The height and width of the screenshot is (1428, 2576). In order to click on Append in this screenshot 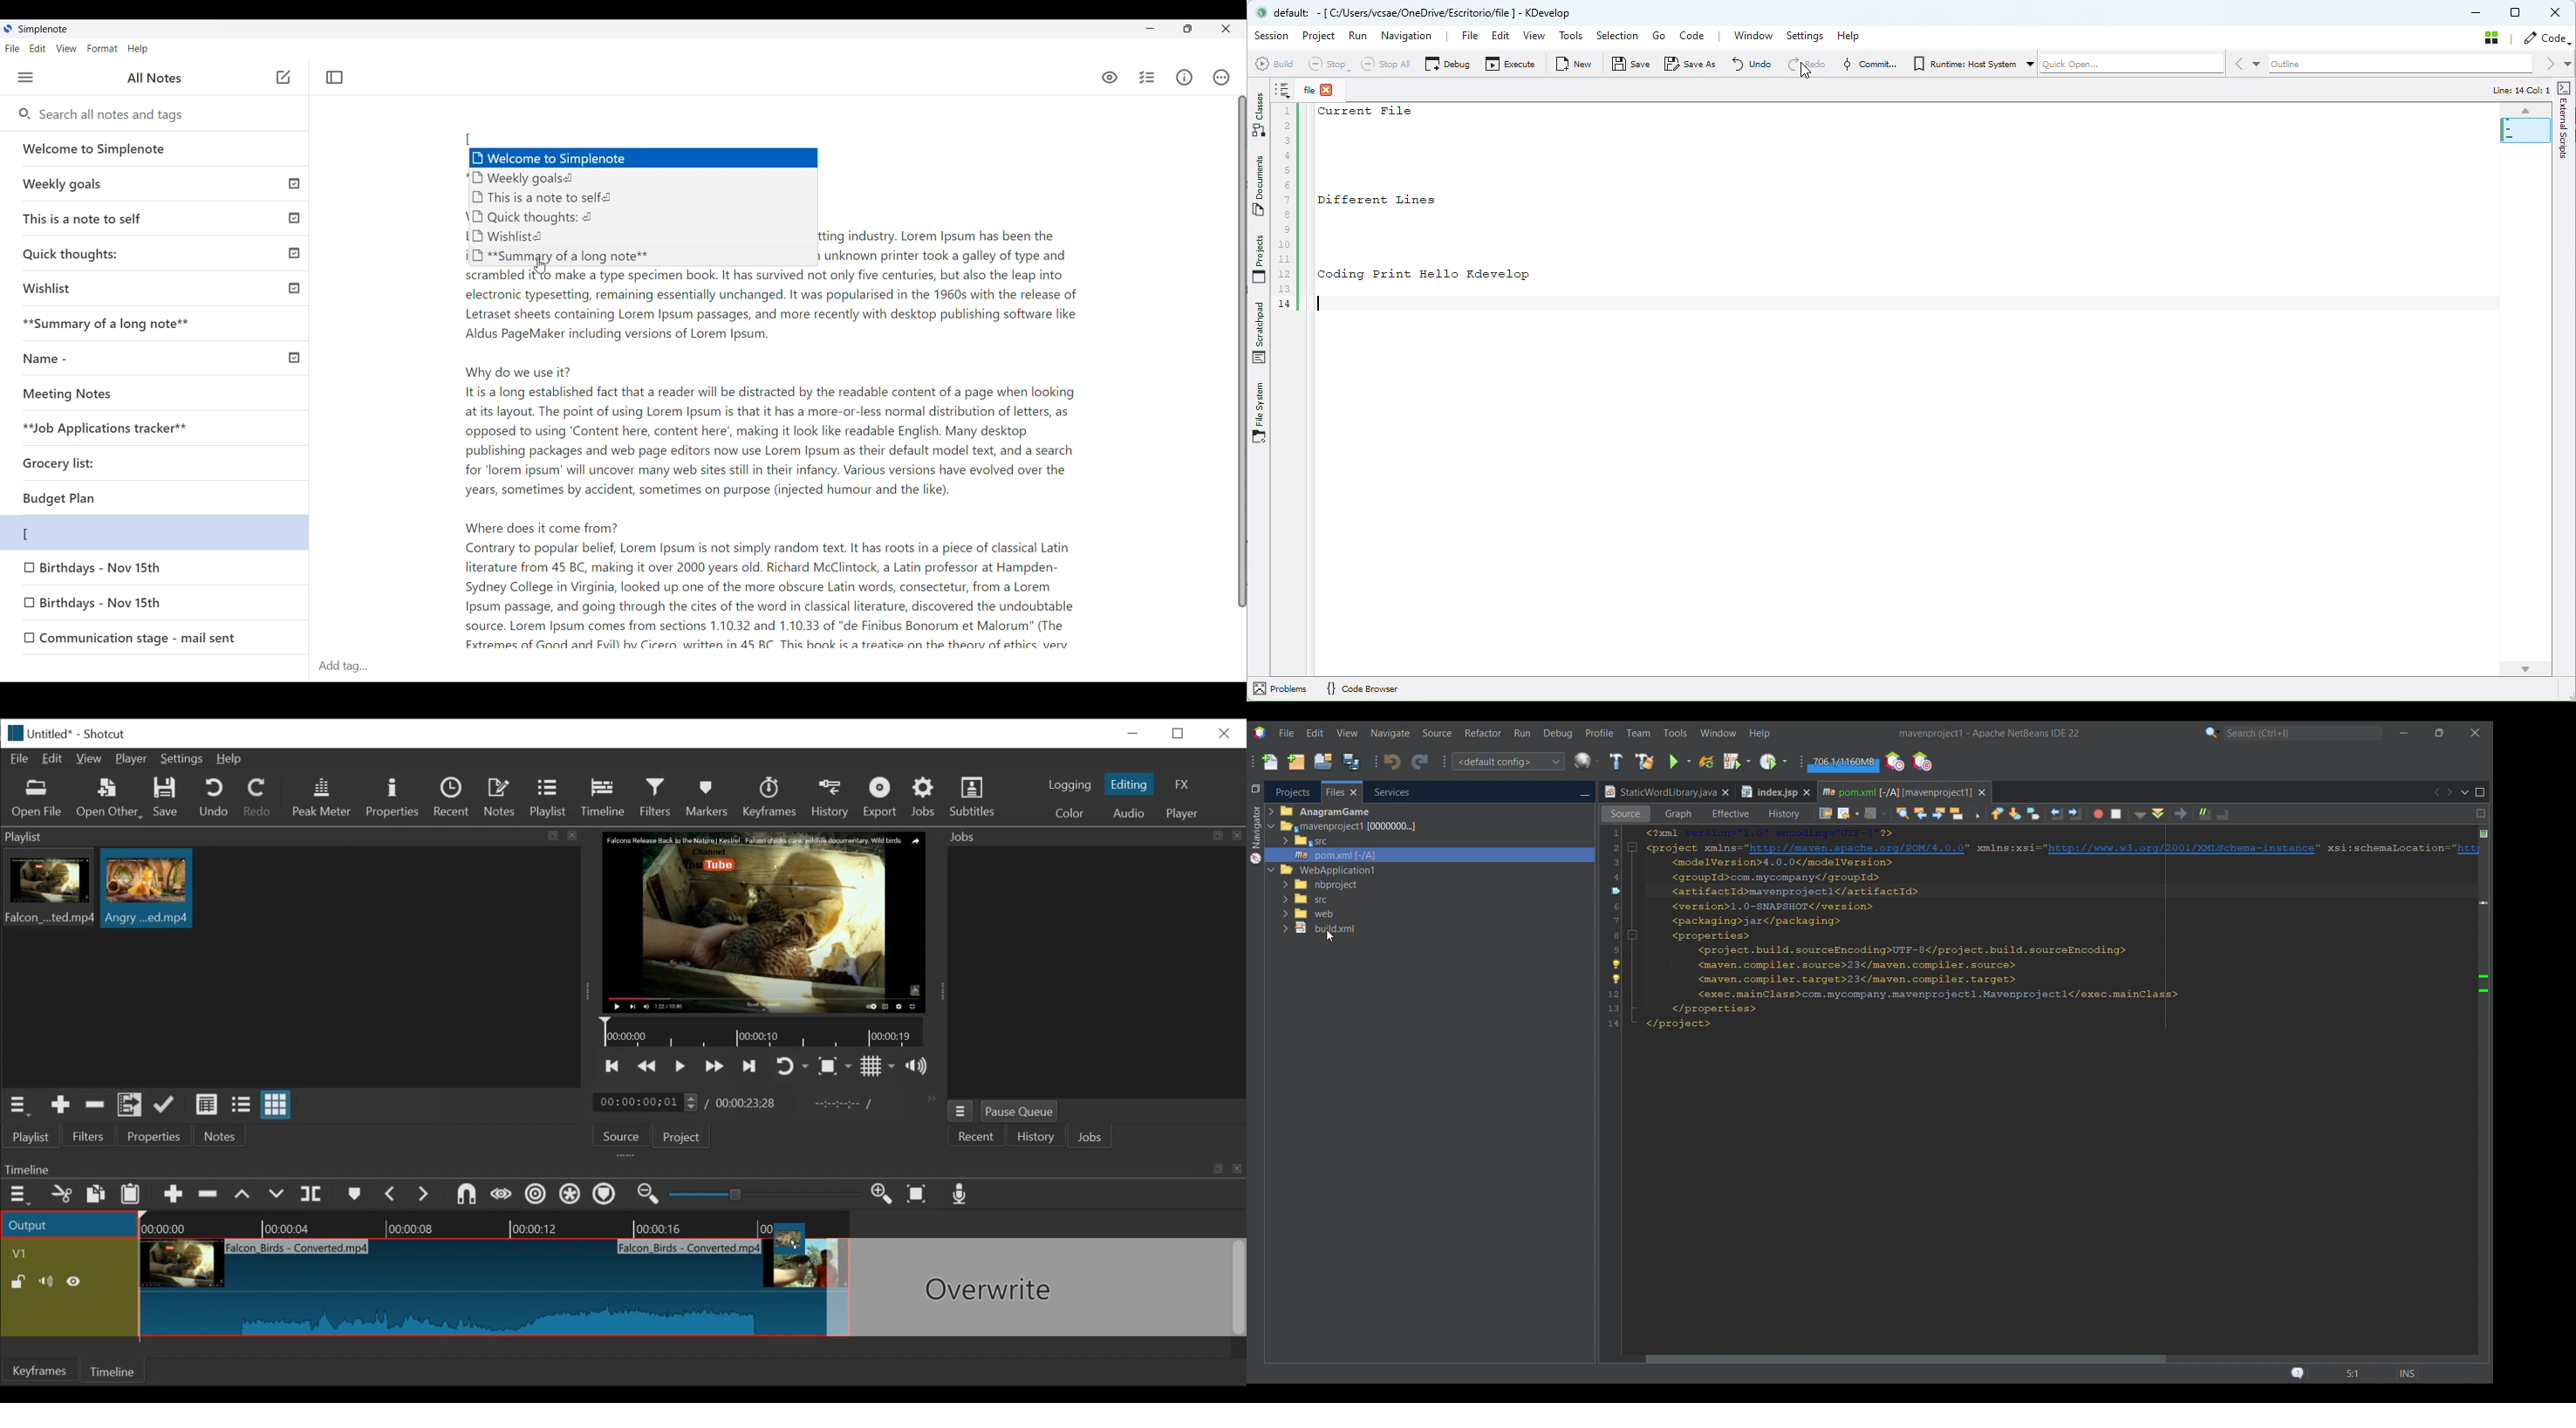, I will do `click(173, 1197)`.